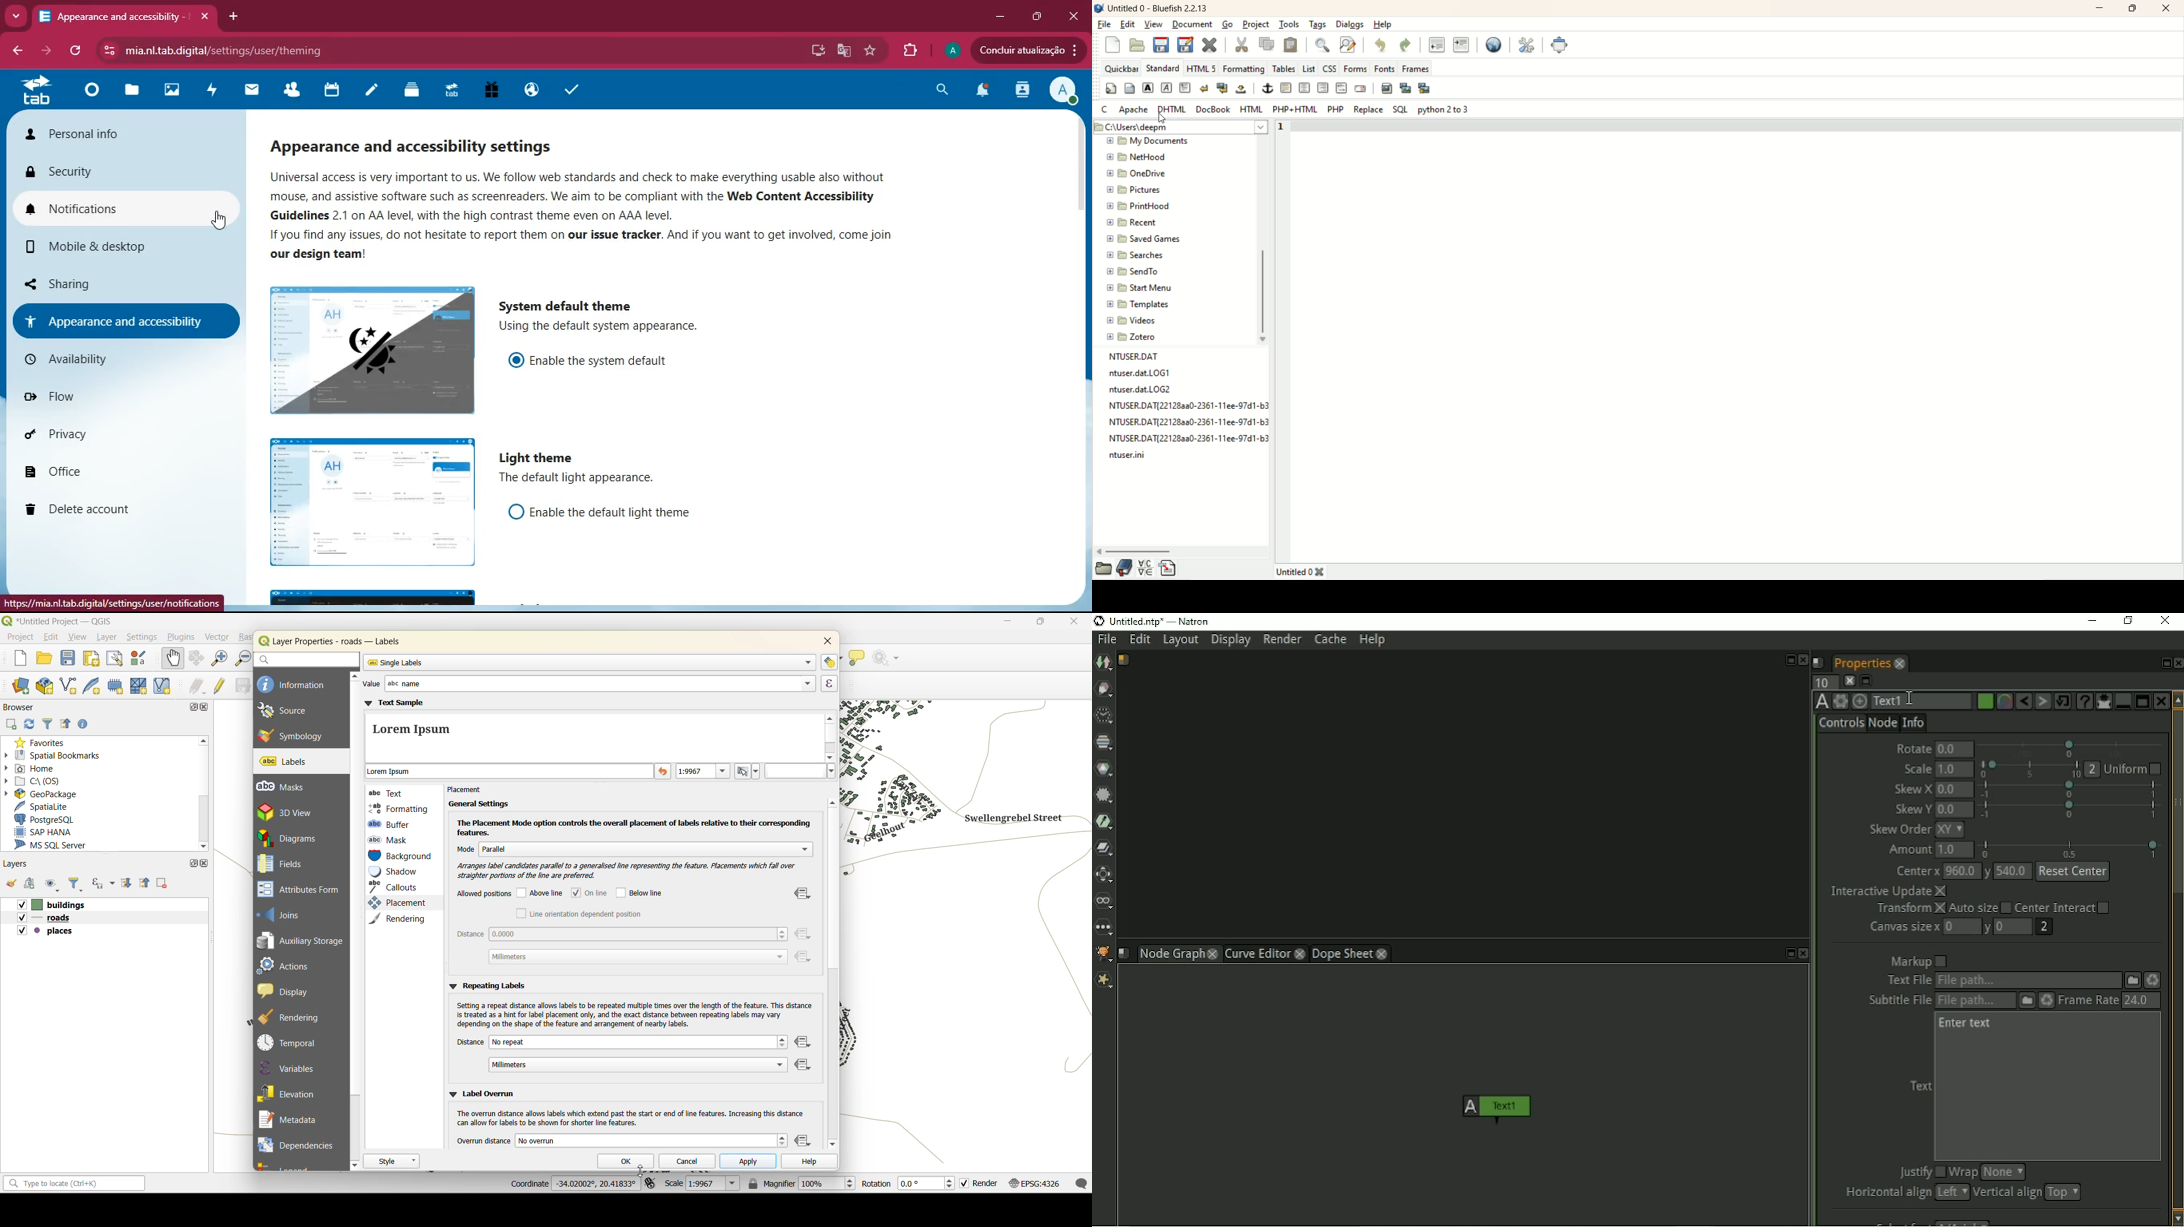 The width and height of the screenshot is (2184, 1232). What do you see at coordinates (1882, 722) in the screenshot?
I see `Node` at bounding box center [1882, 722].